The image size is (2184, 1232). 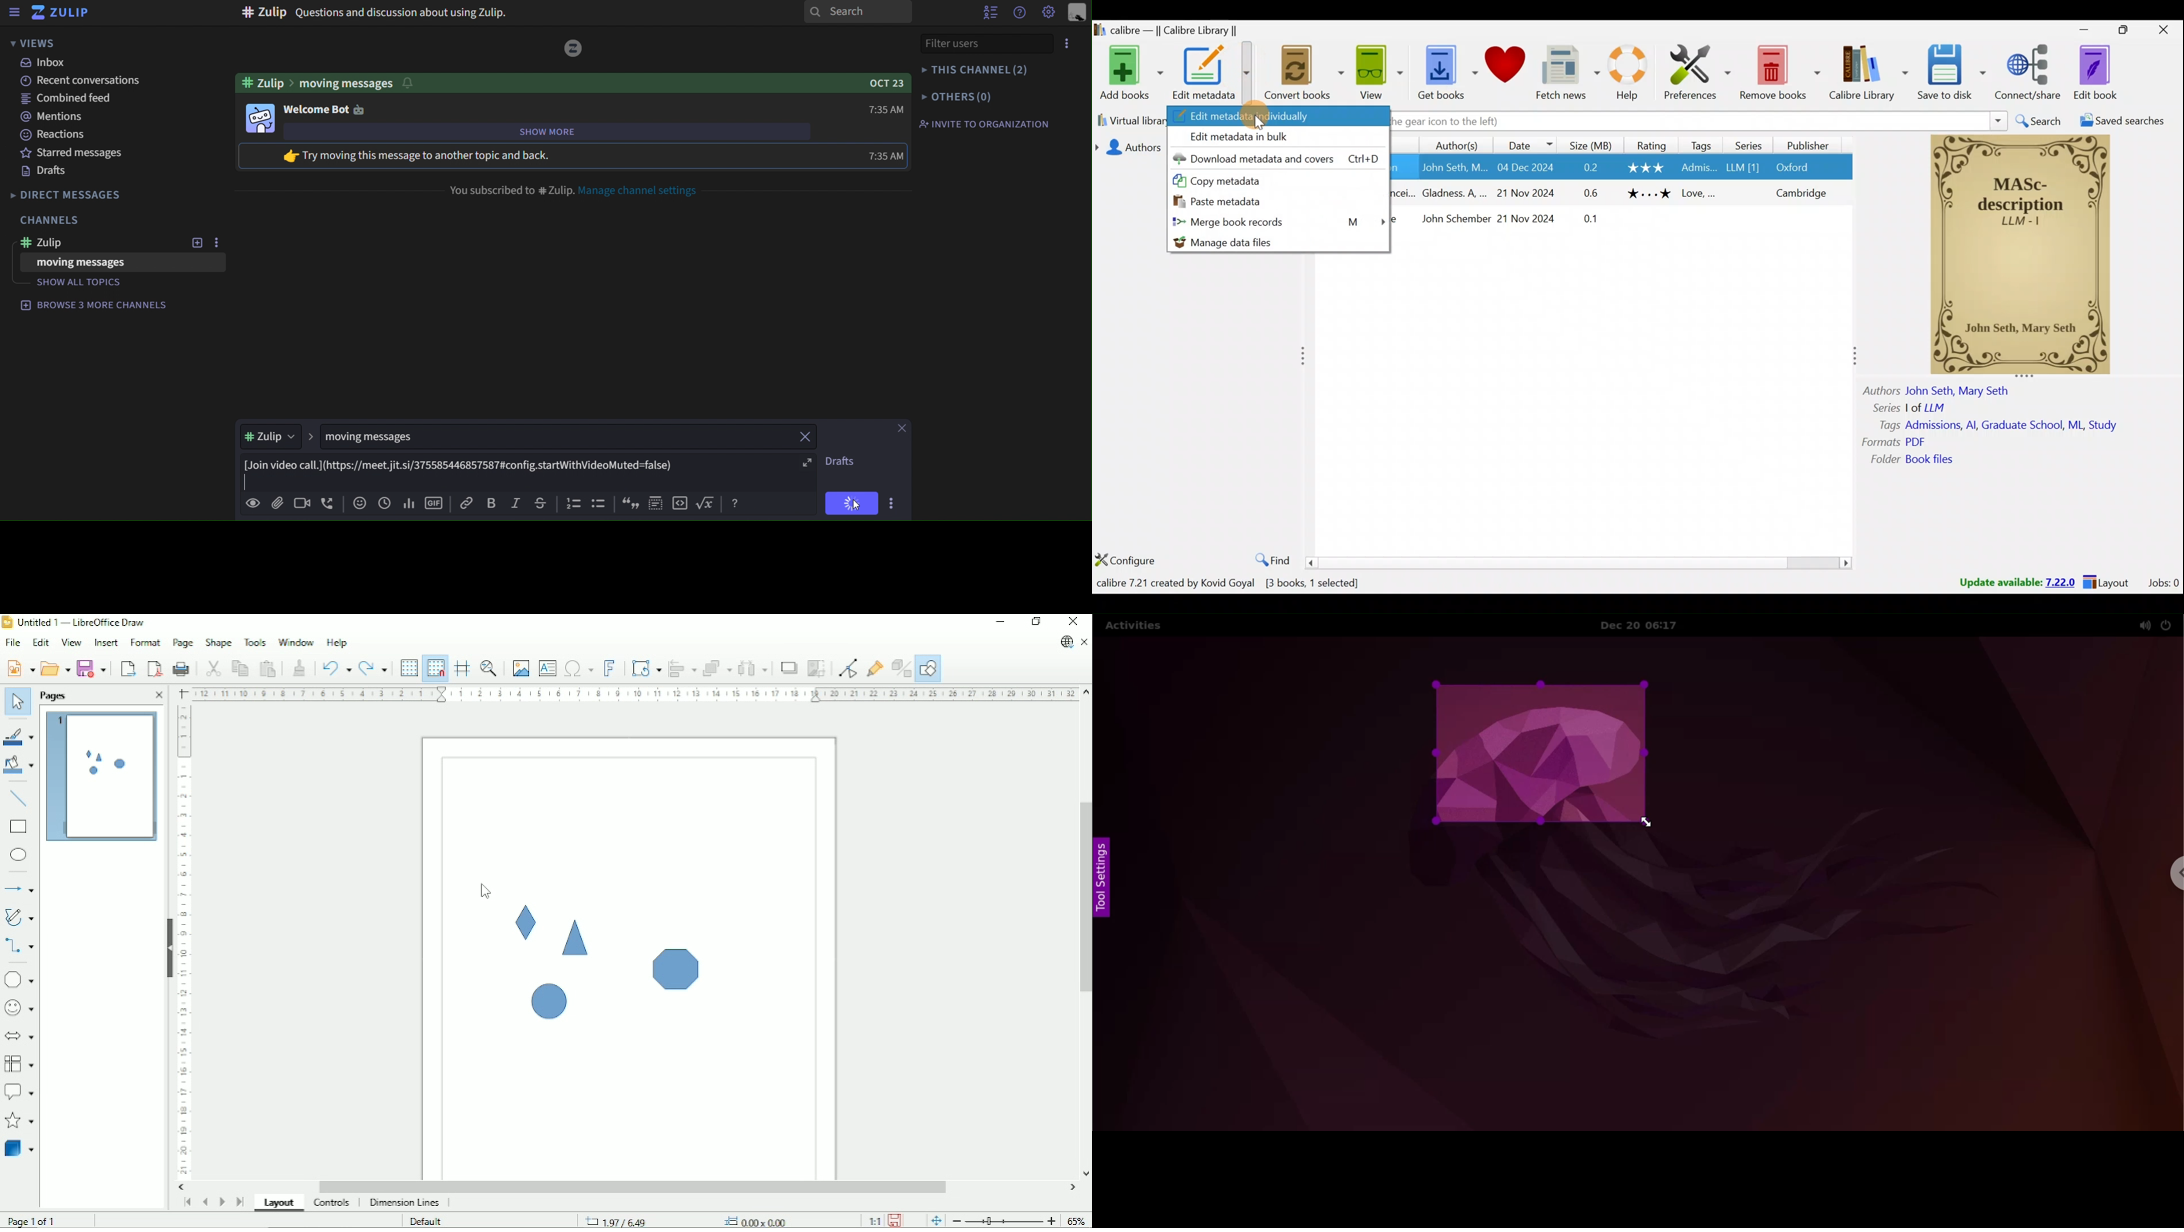 I want to click on Lines and arrows, so click(x=21, y=890).